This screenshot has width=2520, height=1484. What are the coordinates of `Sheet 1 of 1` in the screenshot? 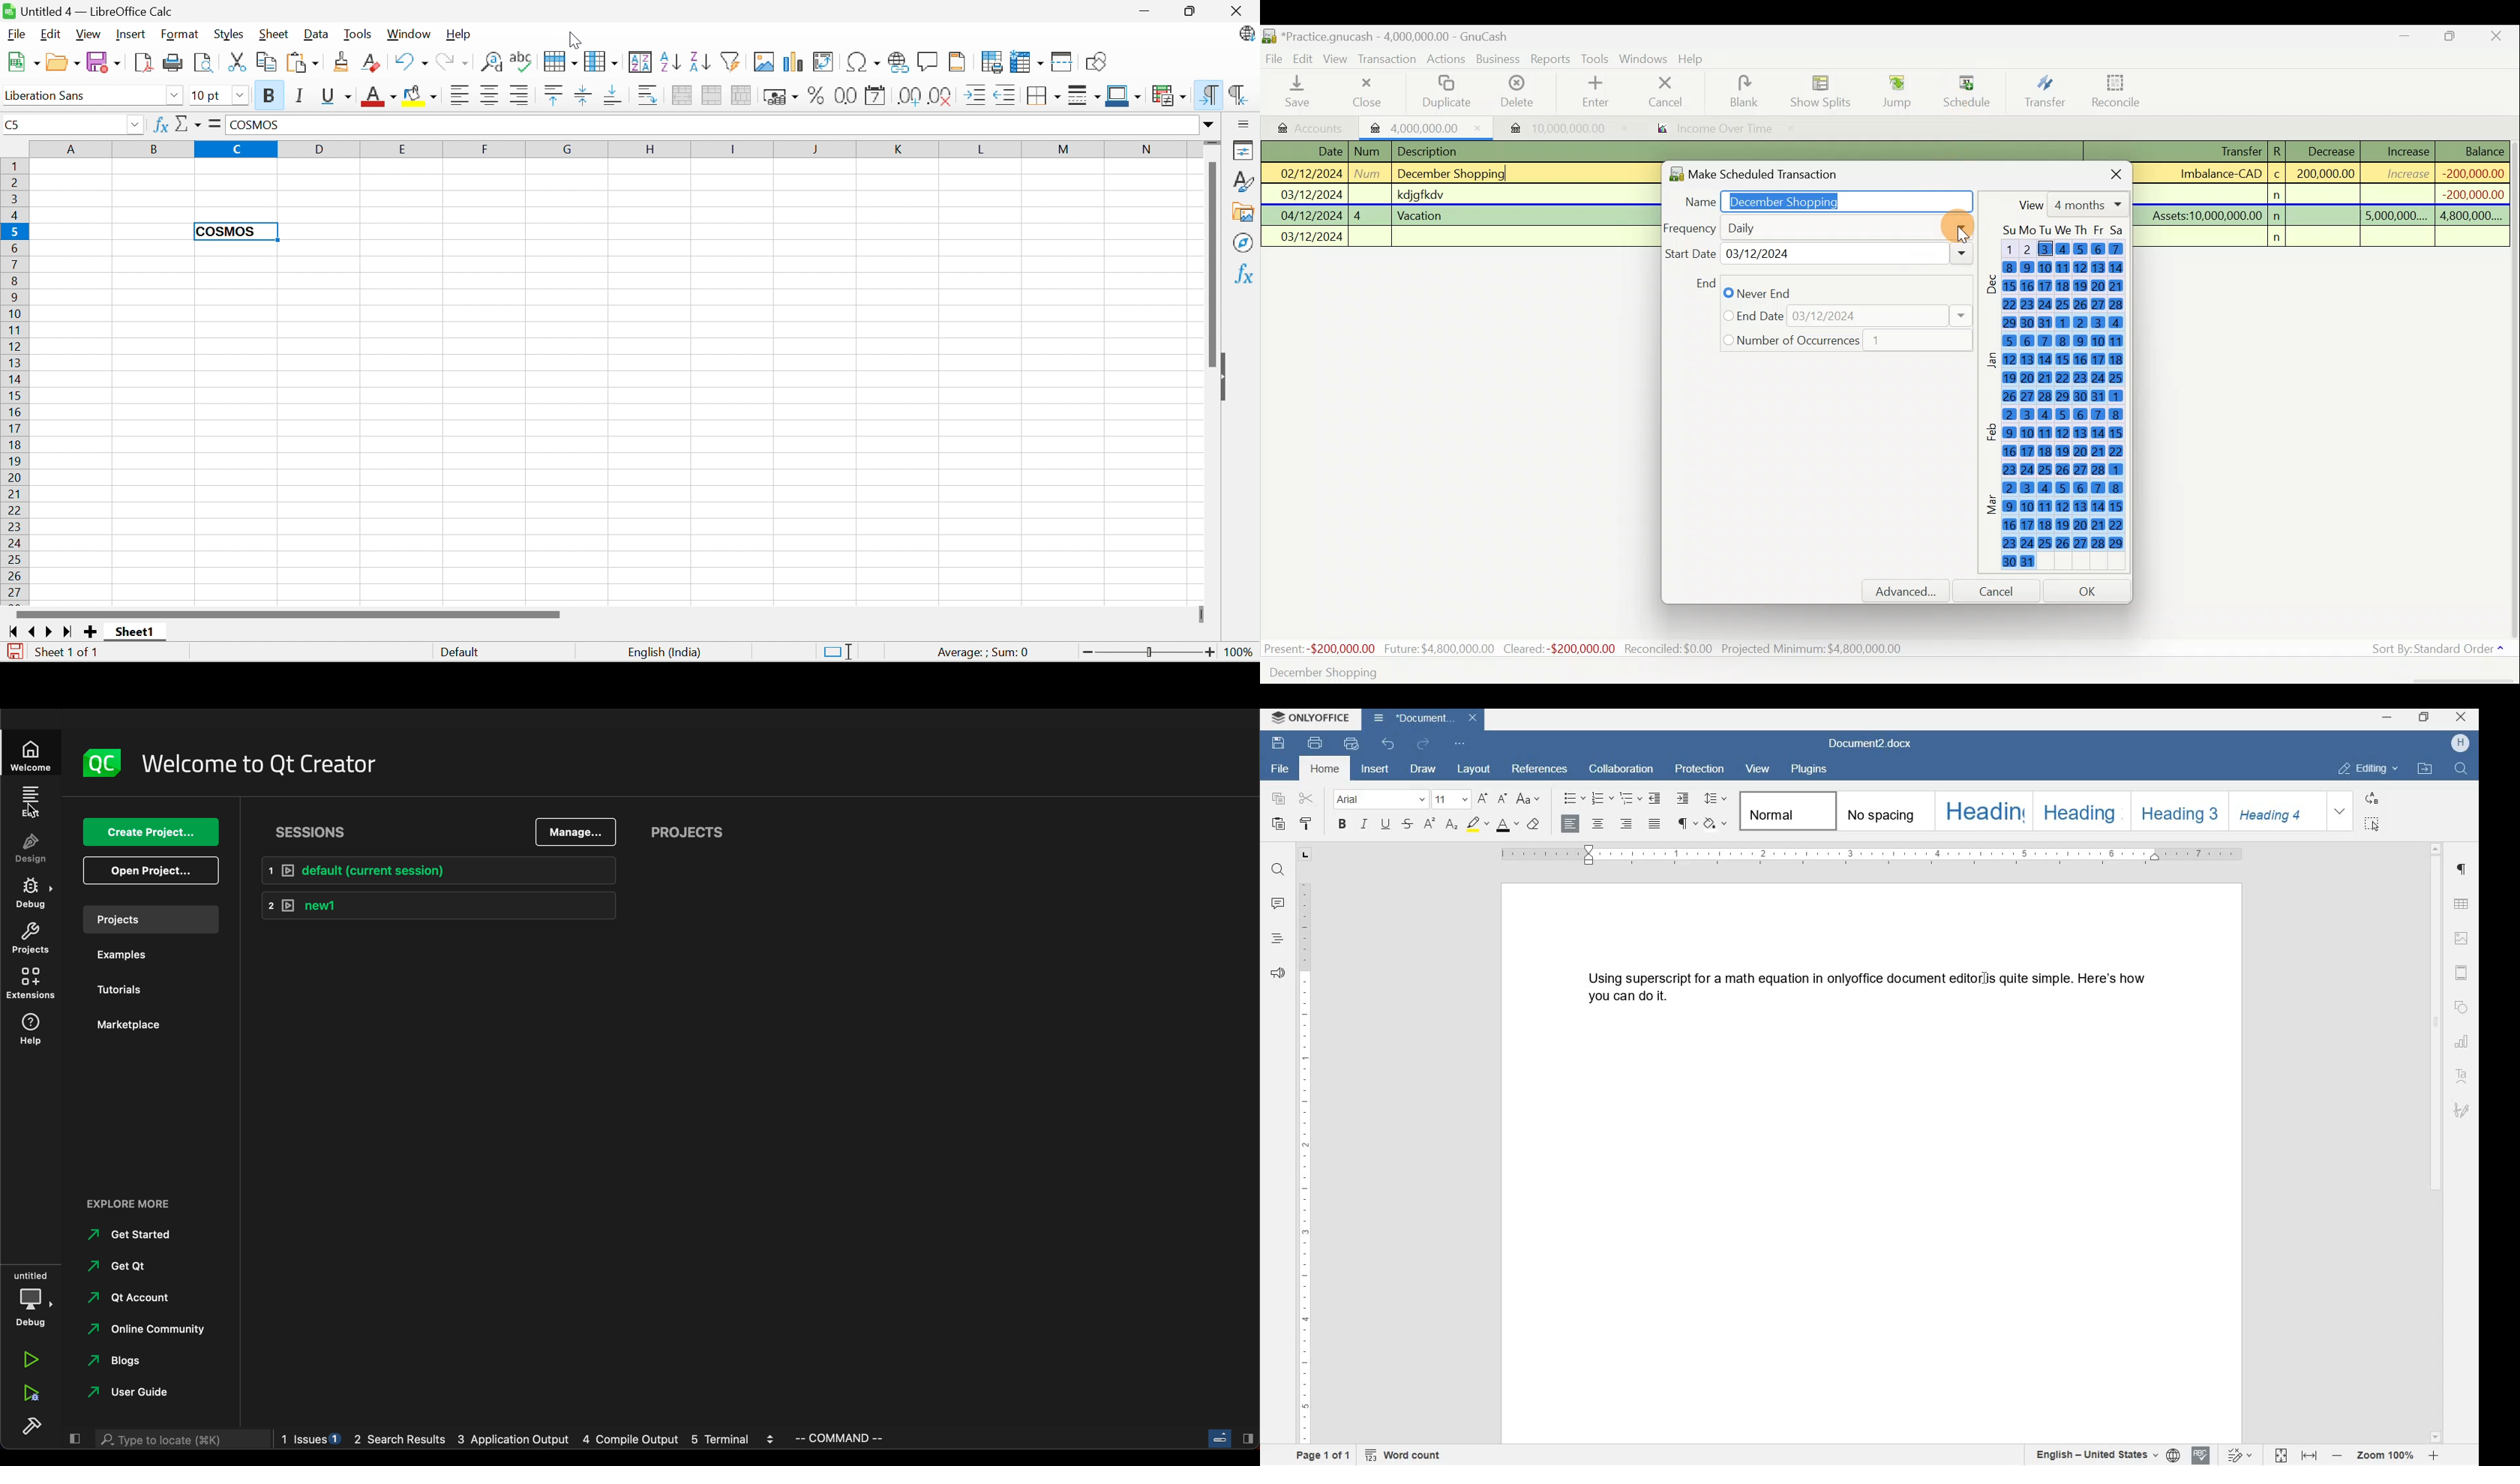 It's located at (68, 654).